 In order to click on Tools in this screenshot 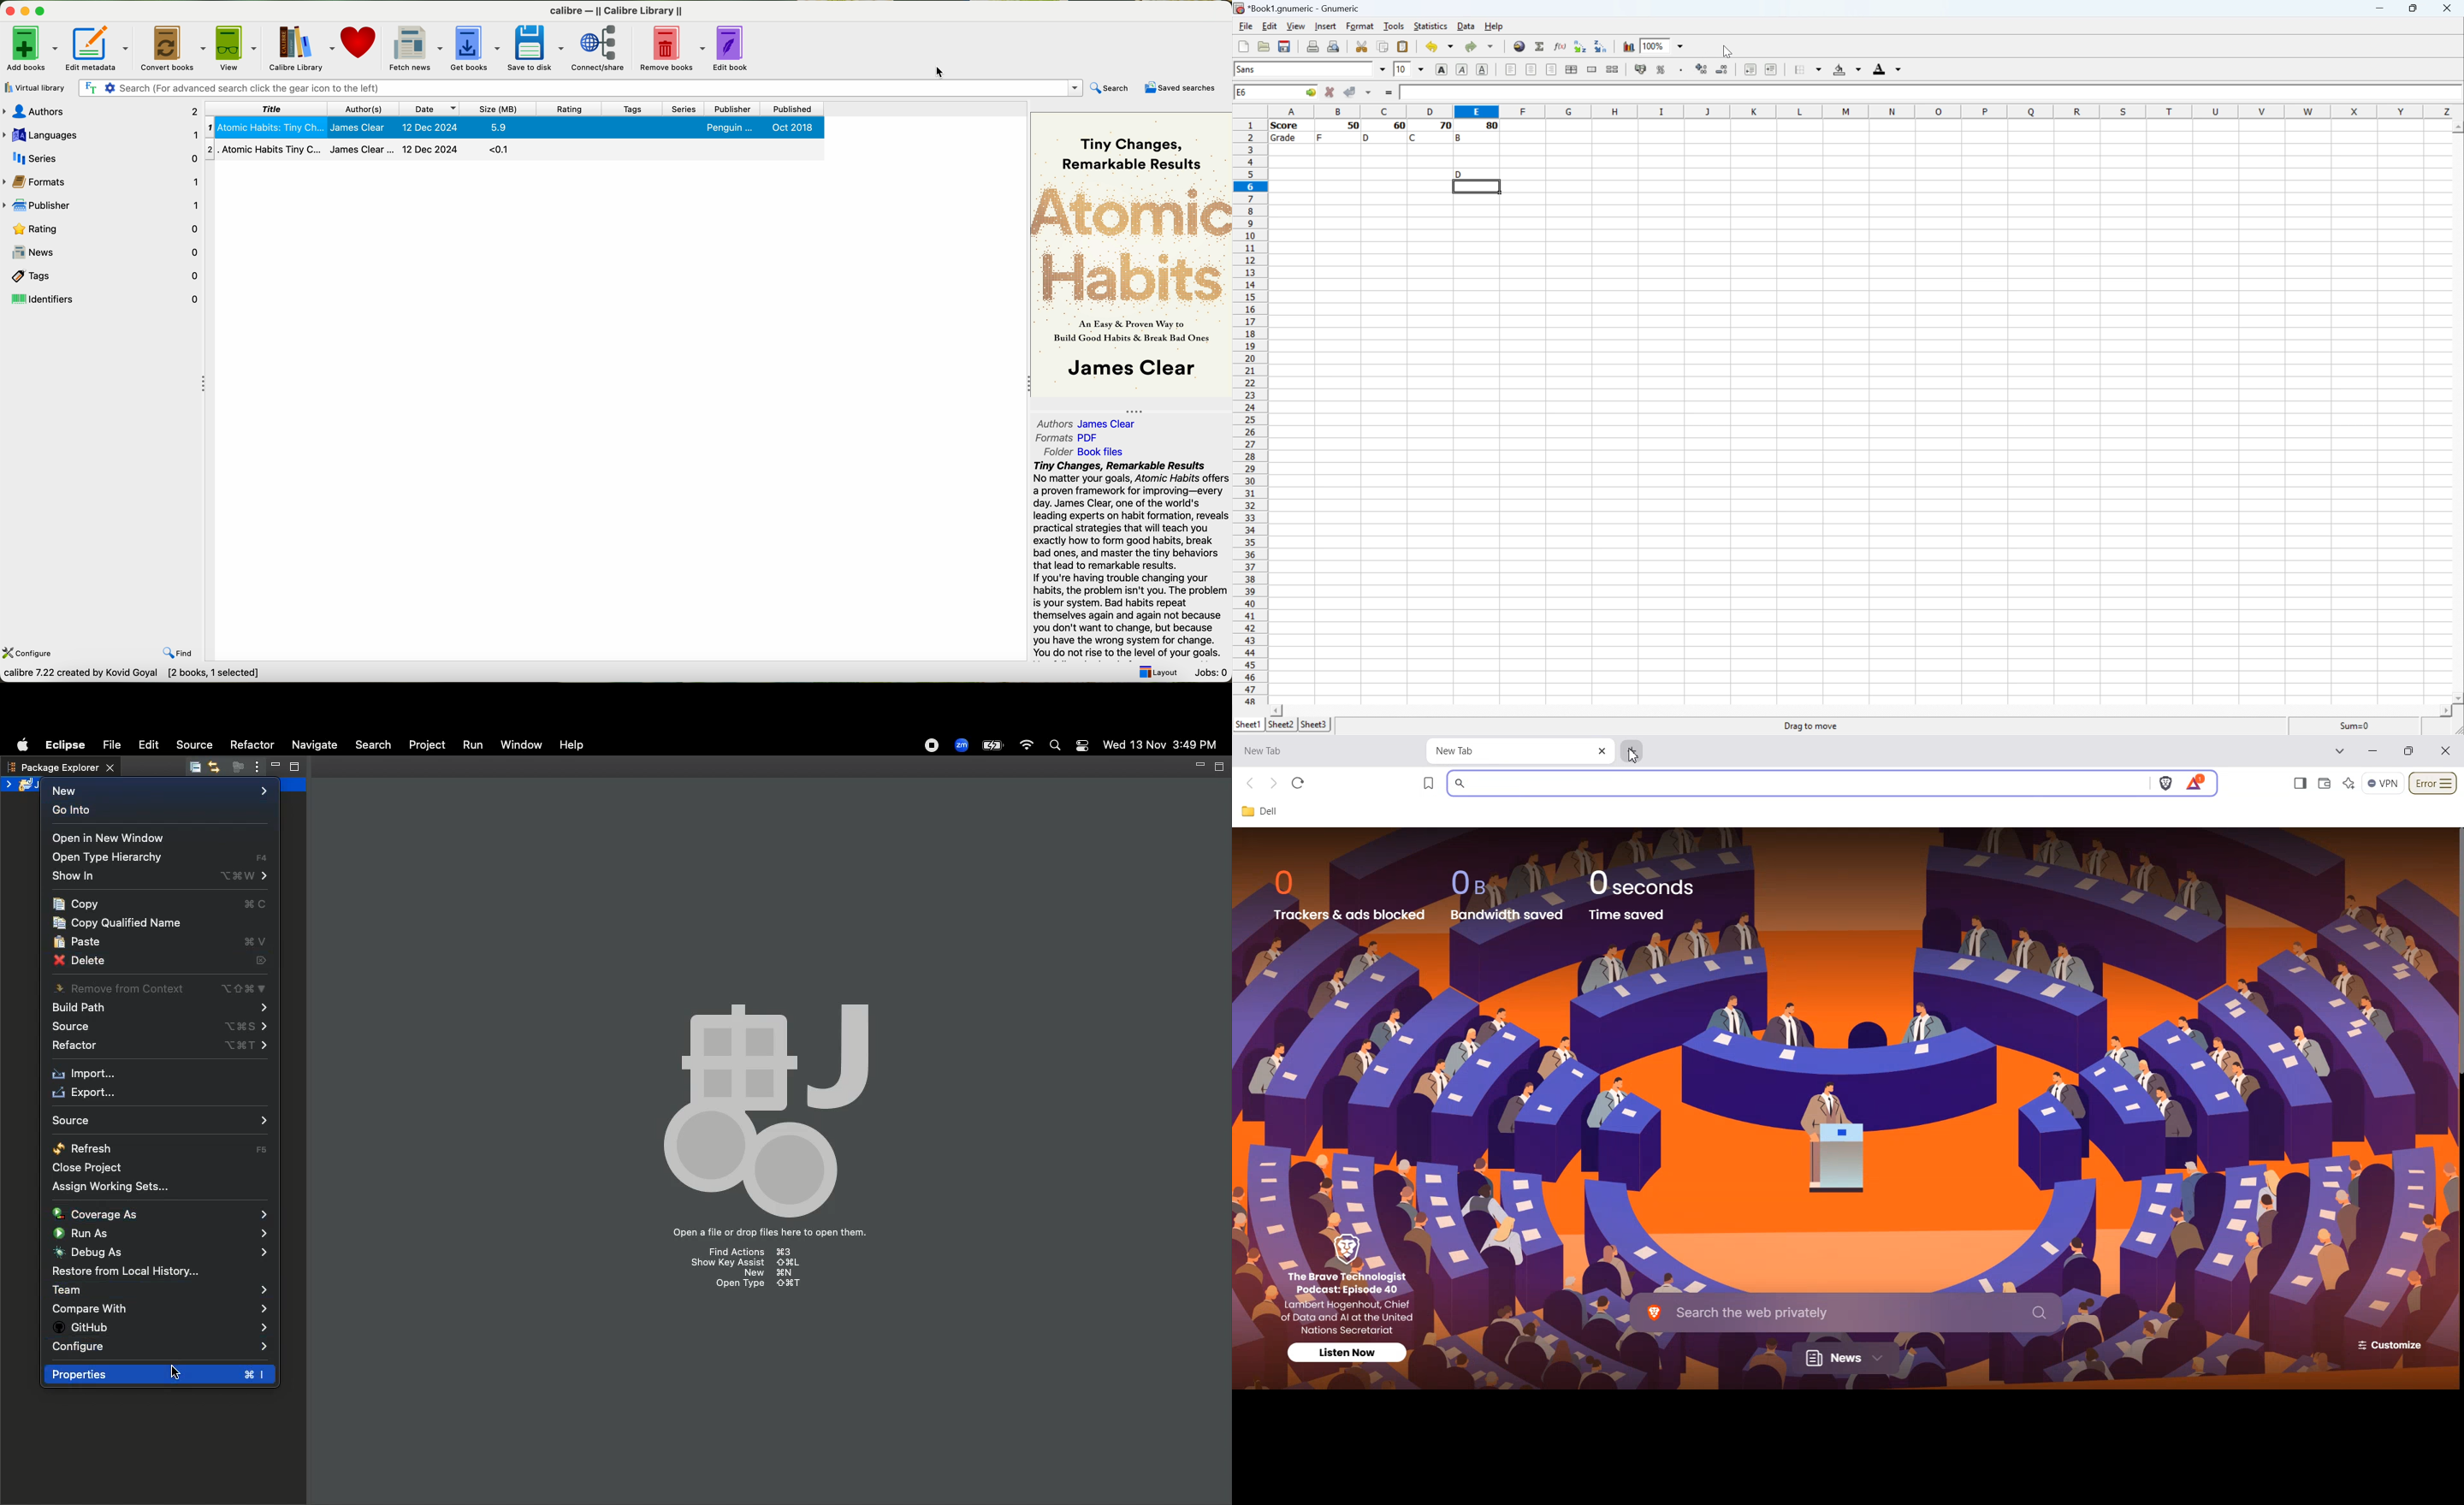, I will do `click(1393, 25)`.